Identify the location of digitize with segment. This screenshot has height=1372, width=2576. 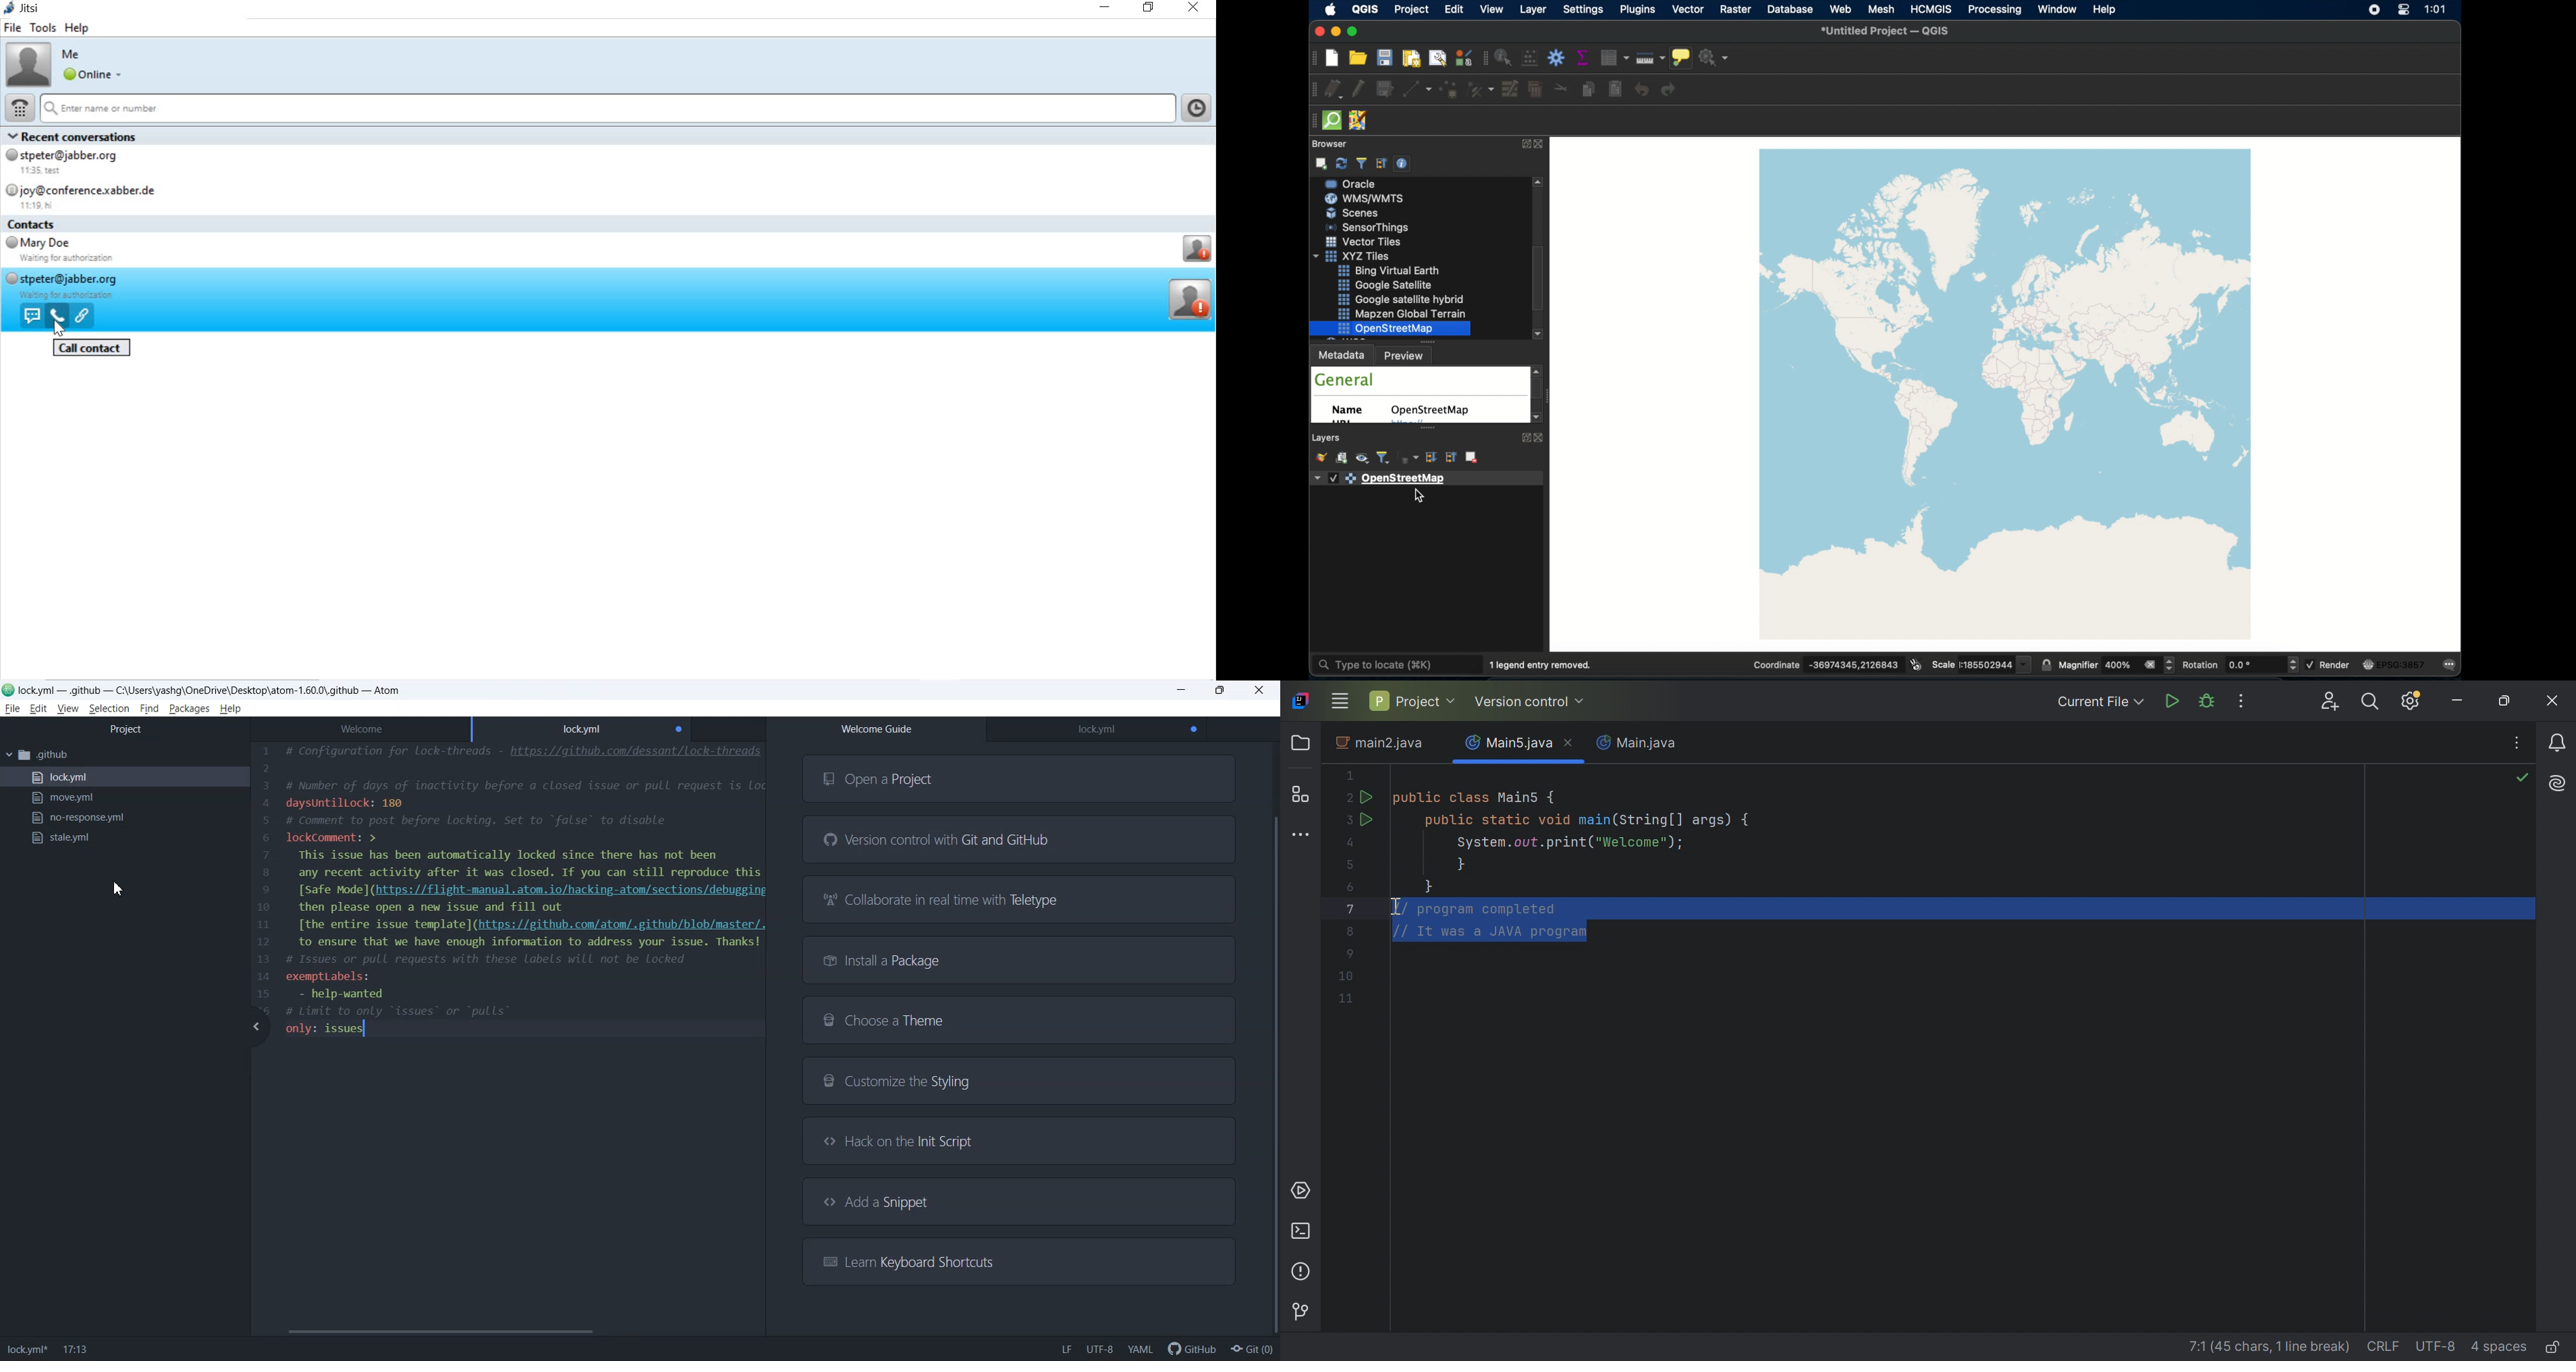
(1416, 91).